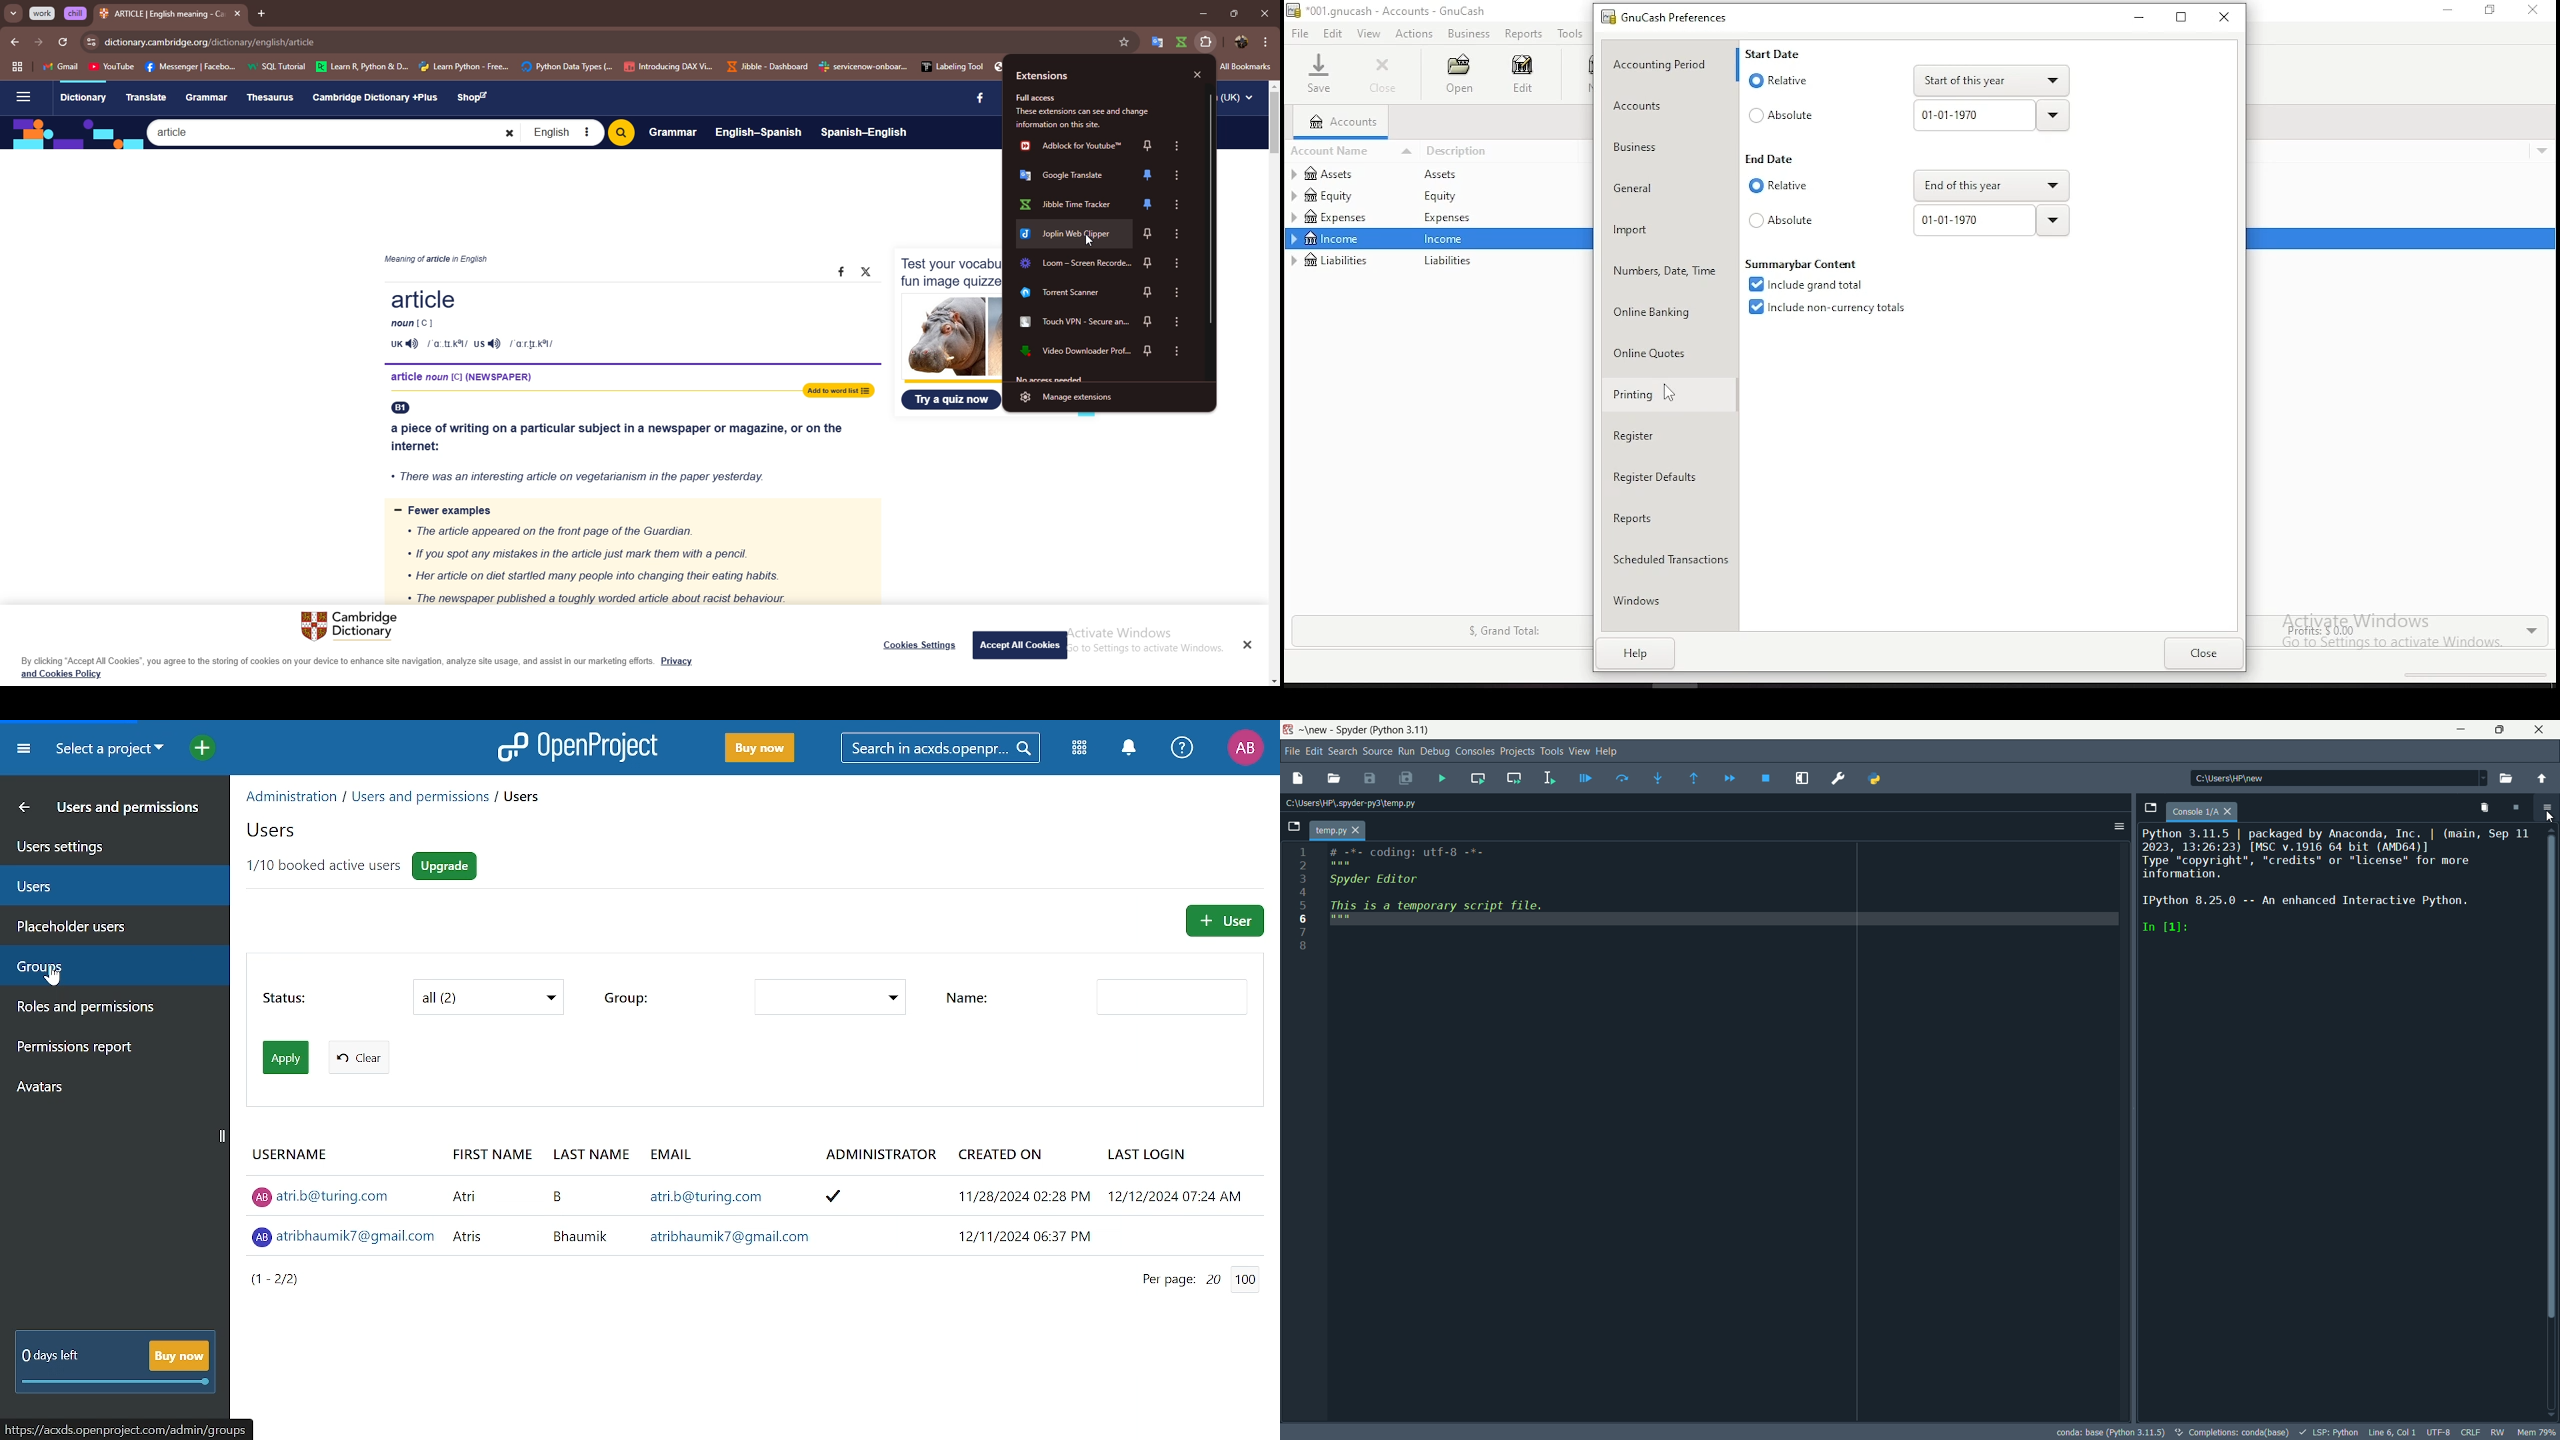 The image size is (2576, 1456). Describe the element at coordinates (2487, 809) in the screenshot. I see `remove all variables from namespace` at that location.